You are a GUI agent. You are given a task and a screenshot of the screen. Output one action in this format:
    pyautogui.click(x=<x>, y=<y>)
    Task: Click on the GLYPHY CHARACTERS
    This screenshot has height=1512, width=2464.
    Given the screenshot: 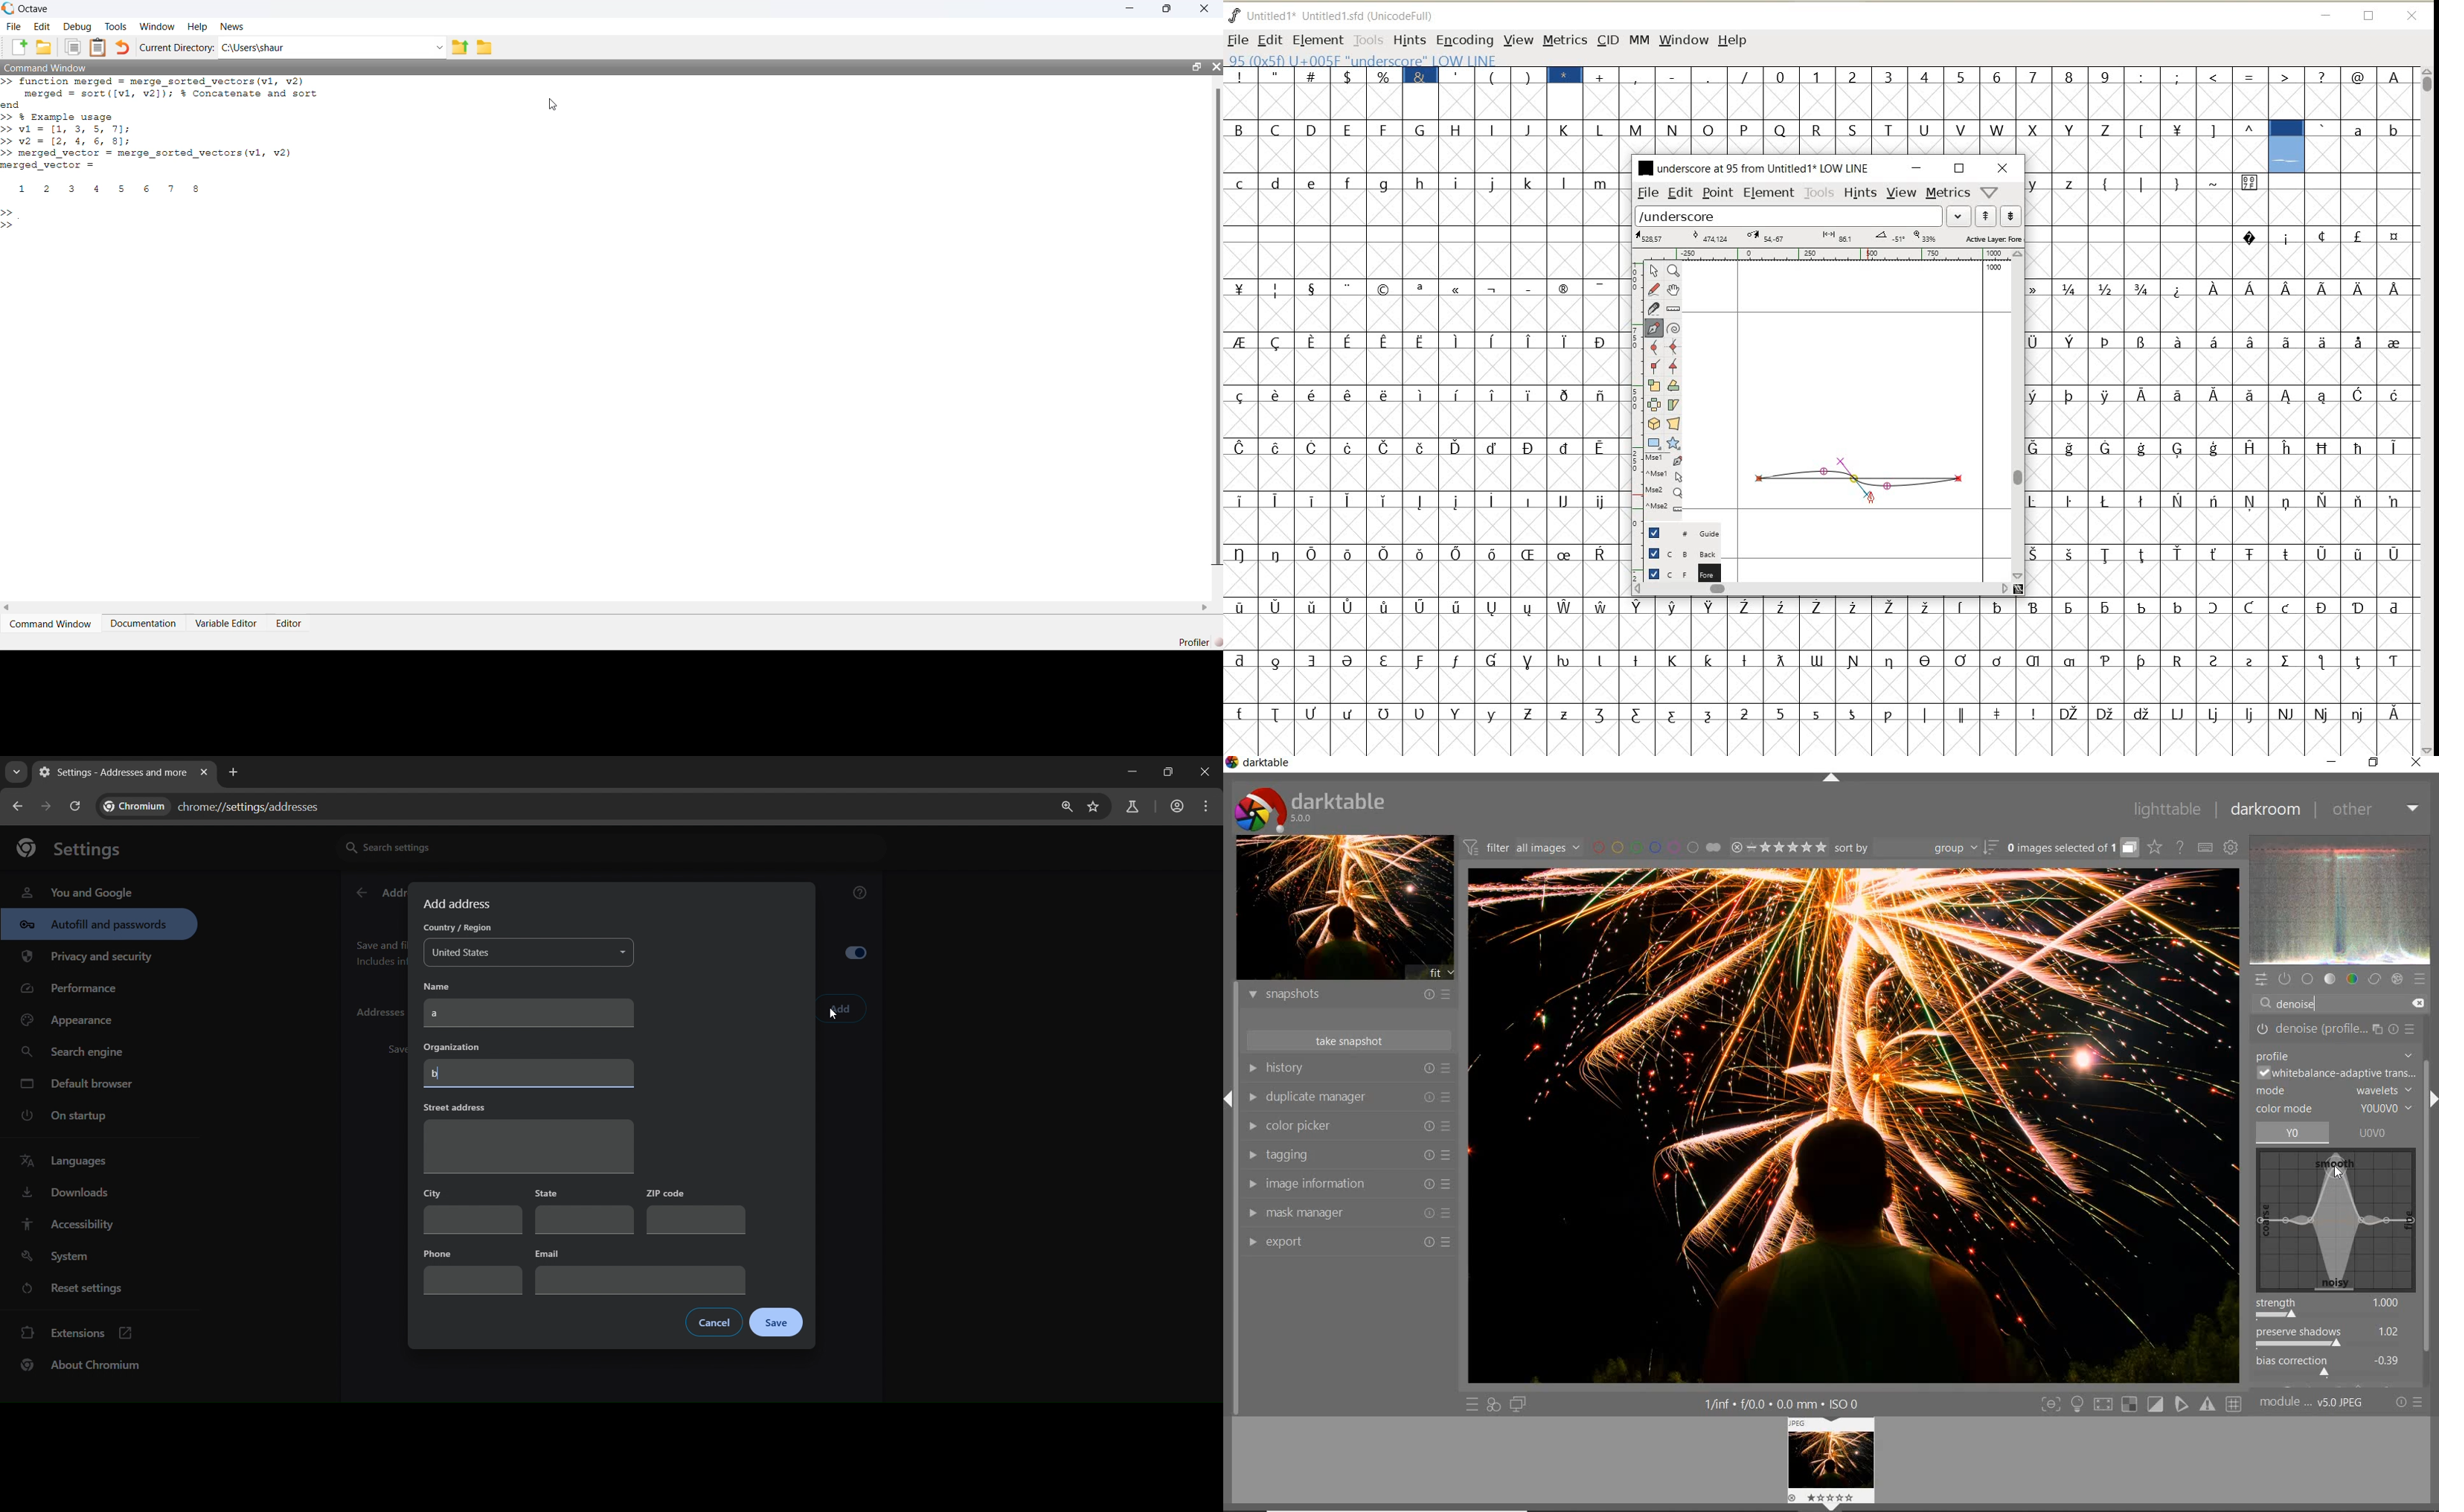 What is the action you would take?
    pyautogui.click(x=1823, y=131)
    